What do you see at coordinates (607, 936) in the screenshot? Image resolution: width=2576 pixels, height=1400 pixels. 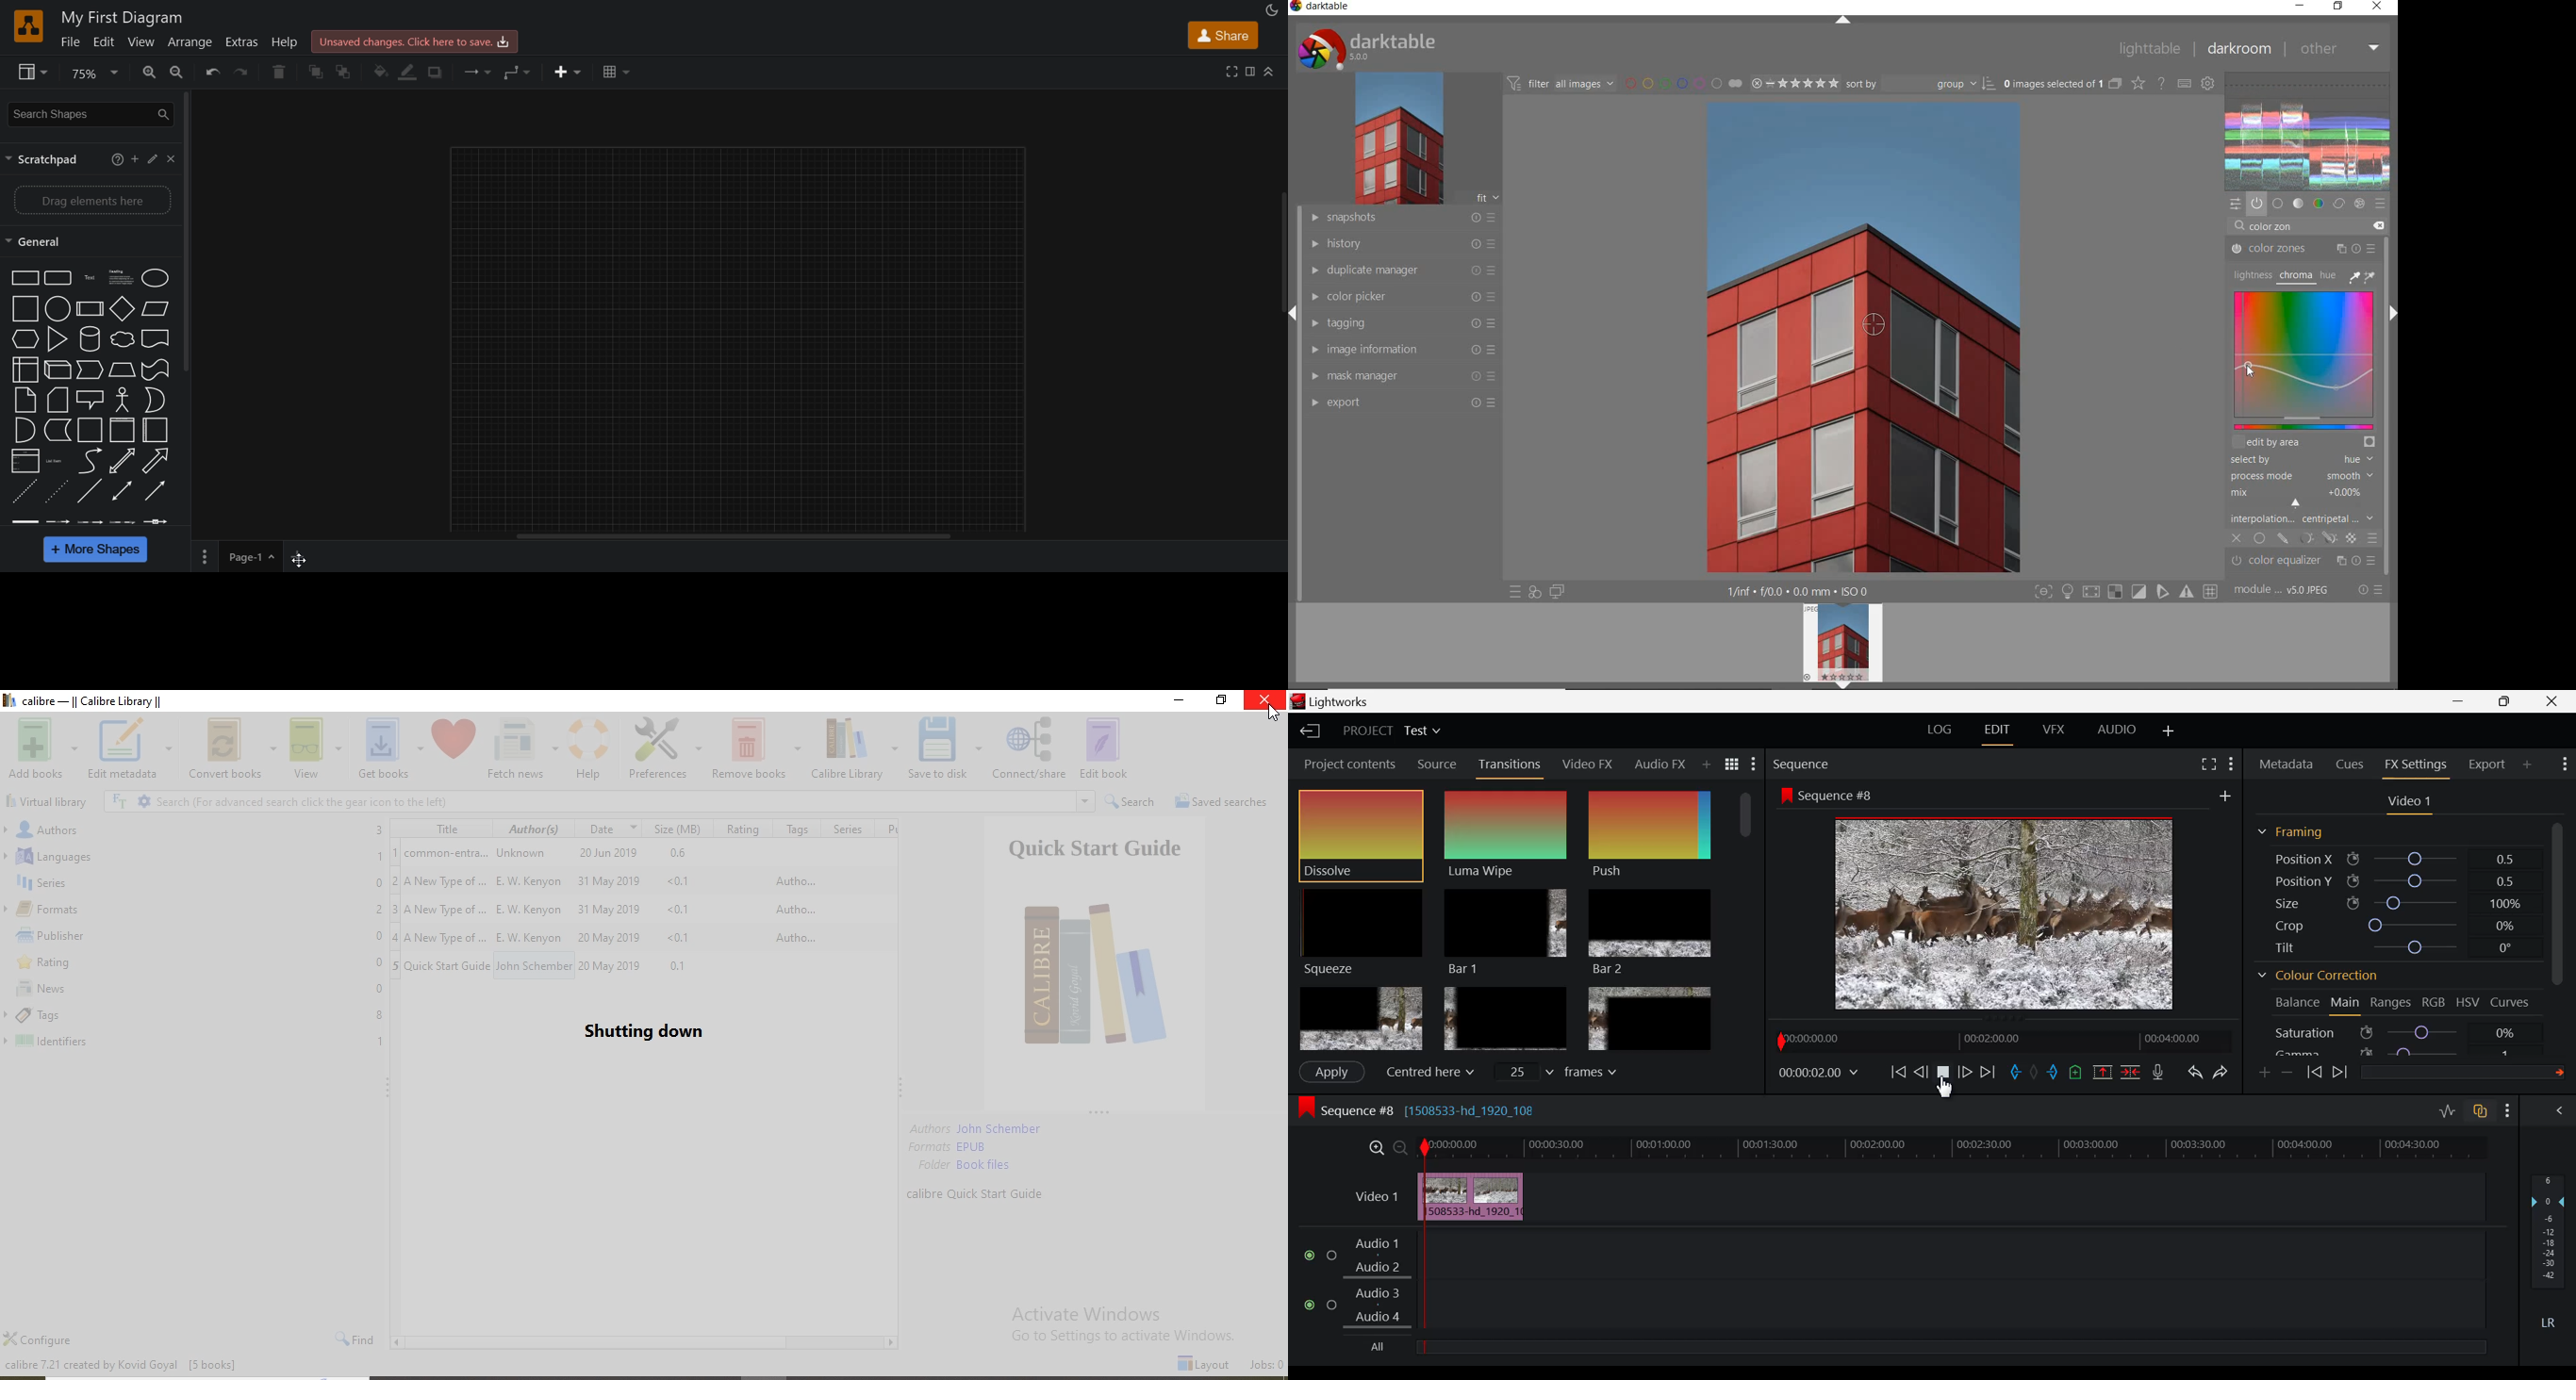 I see `20 May 2019` at bounding box center [607, 936].